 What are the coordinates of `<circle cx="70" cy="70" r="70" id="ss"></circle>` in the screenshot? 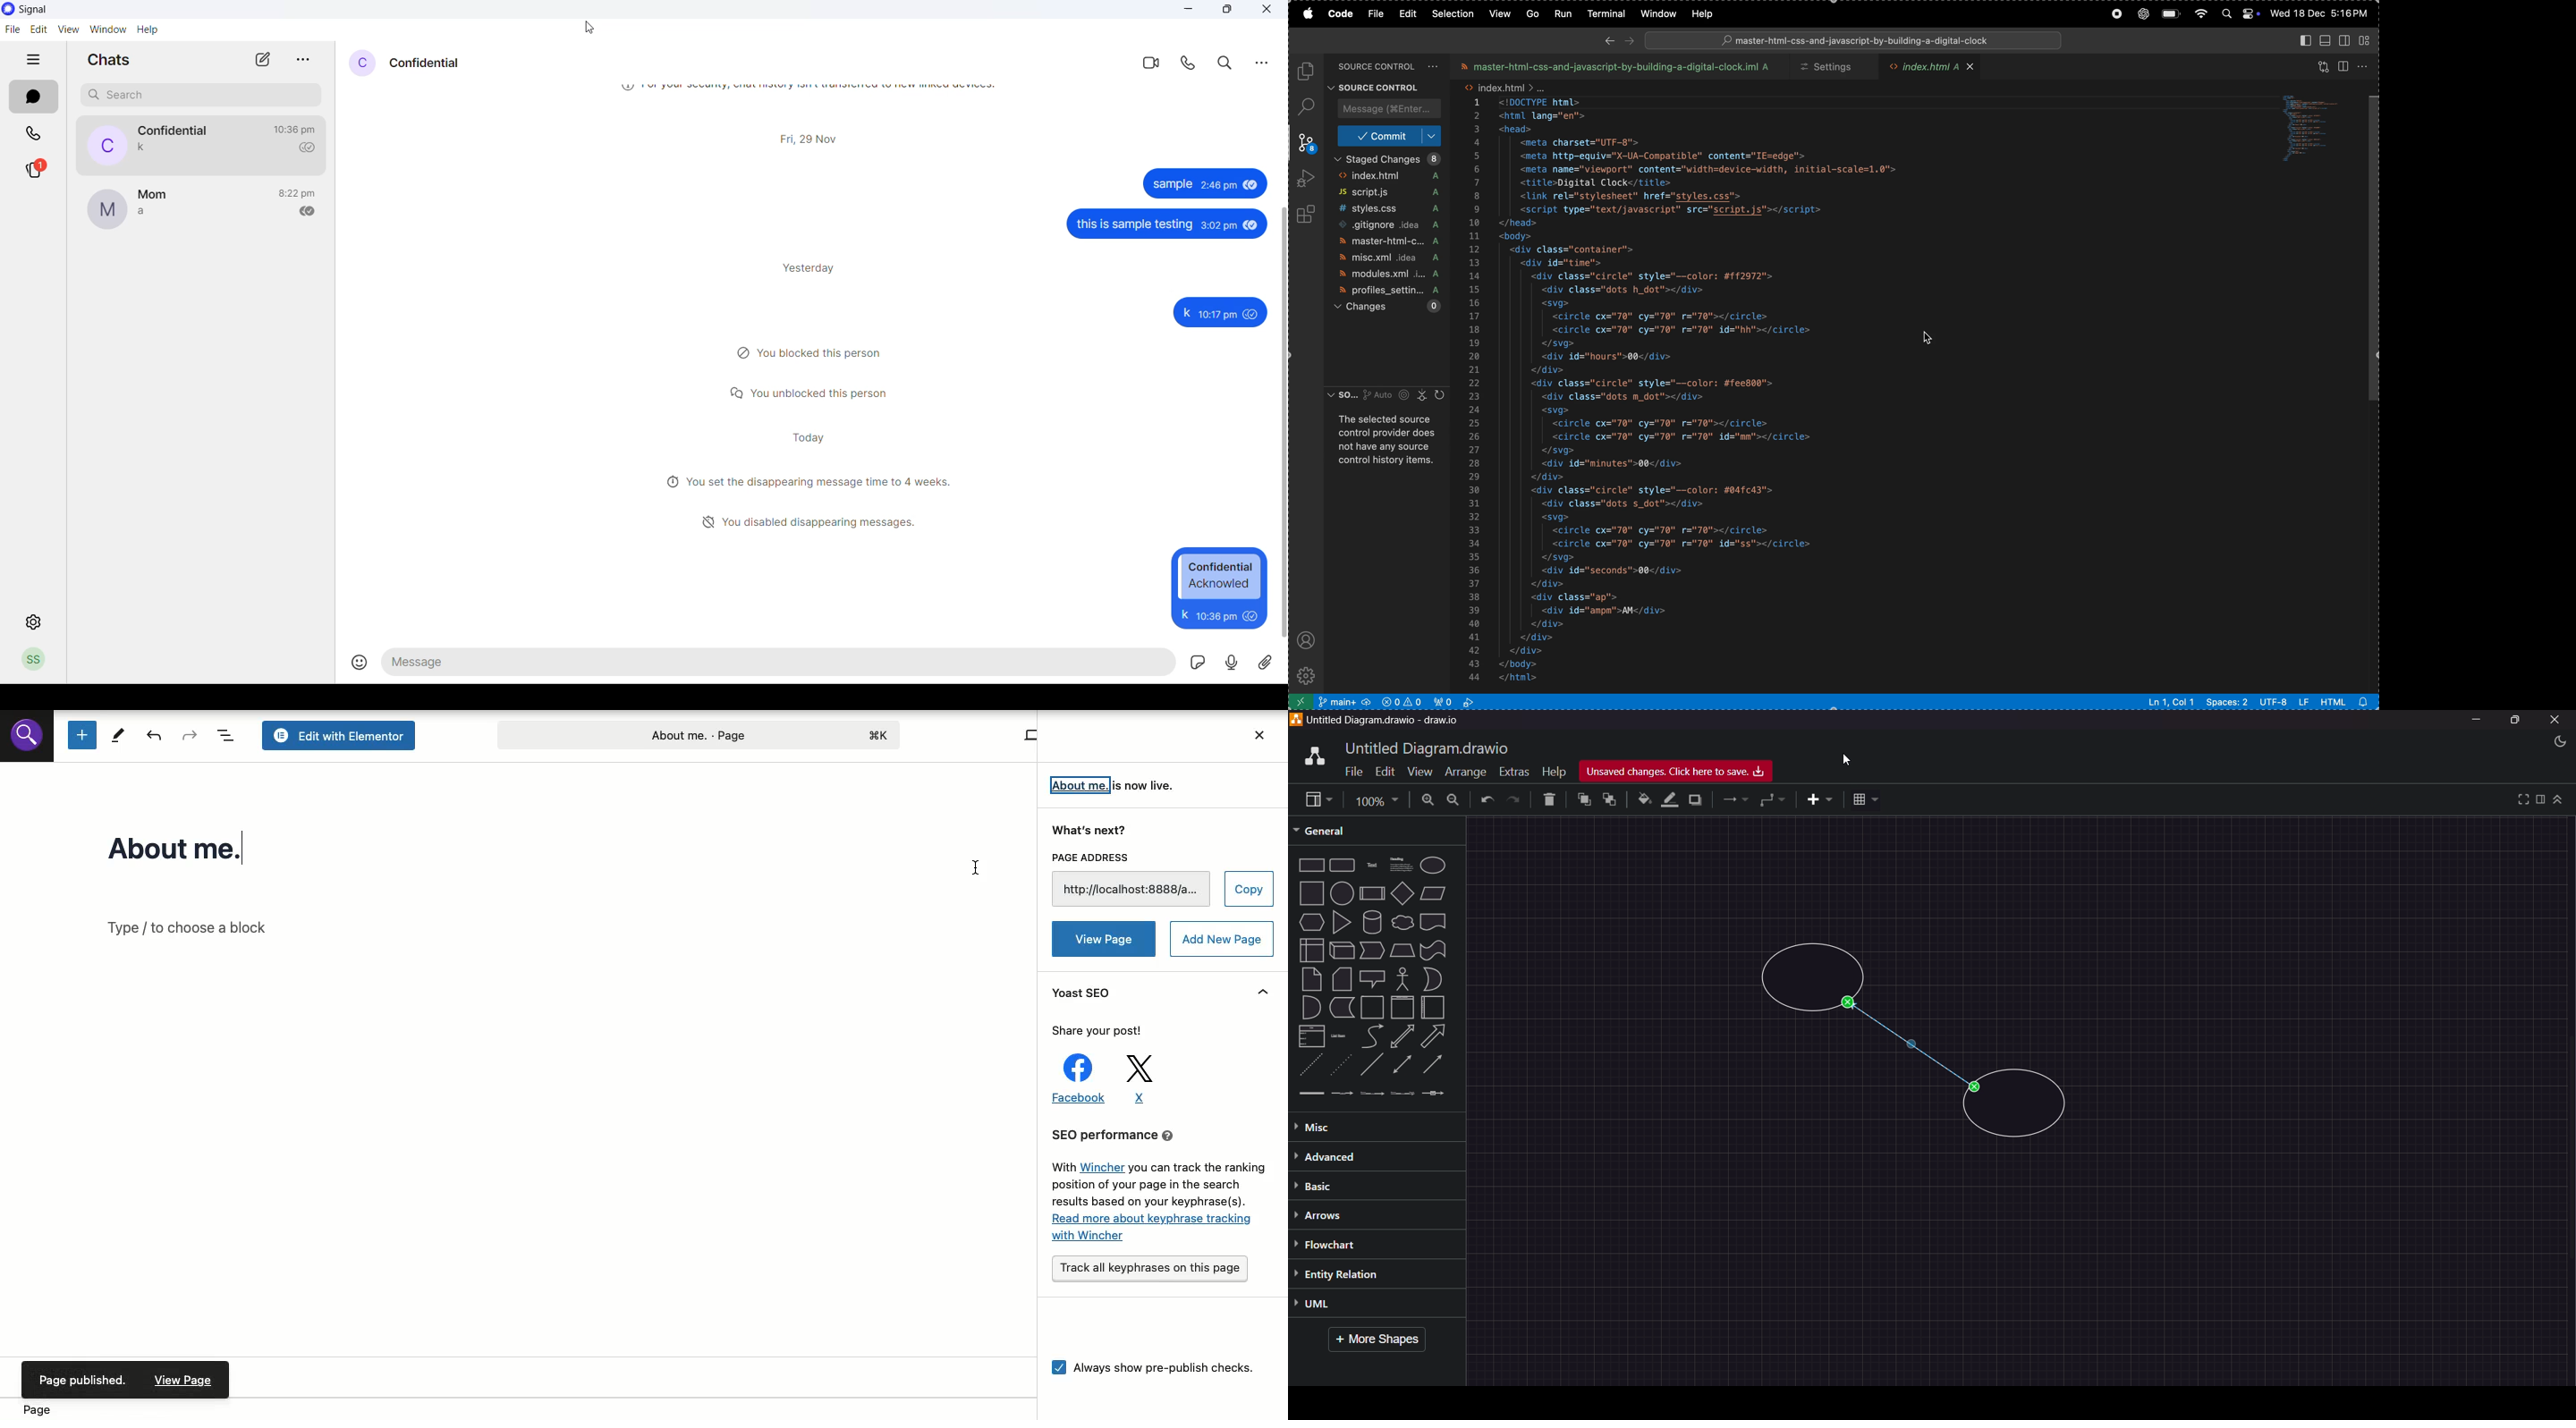 It's located at (1685, 545).